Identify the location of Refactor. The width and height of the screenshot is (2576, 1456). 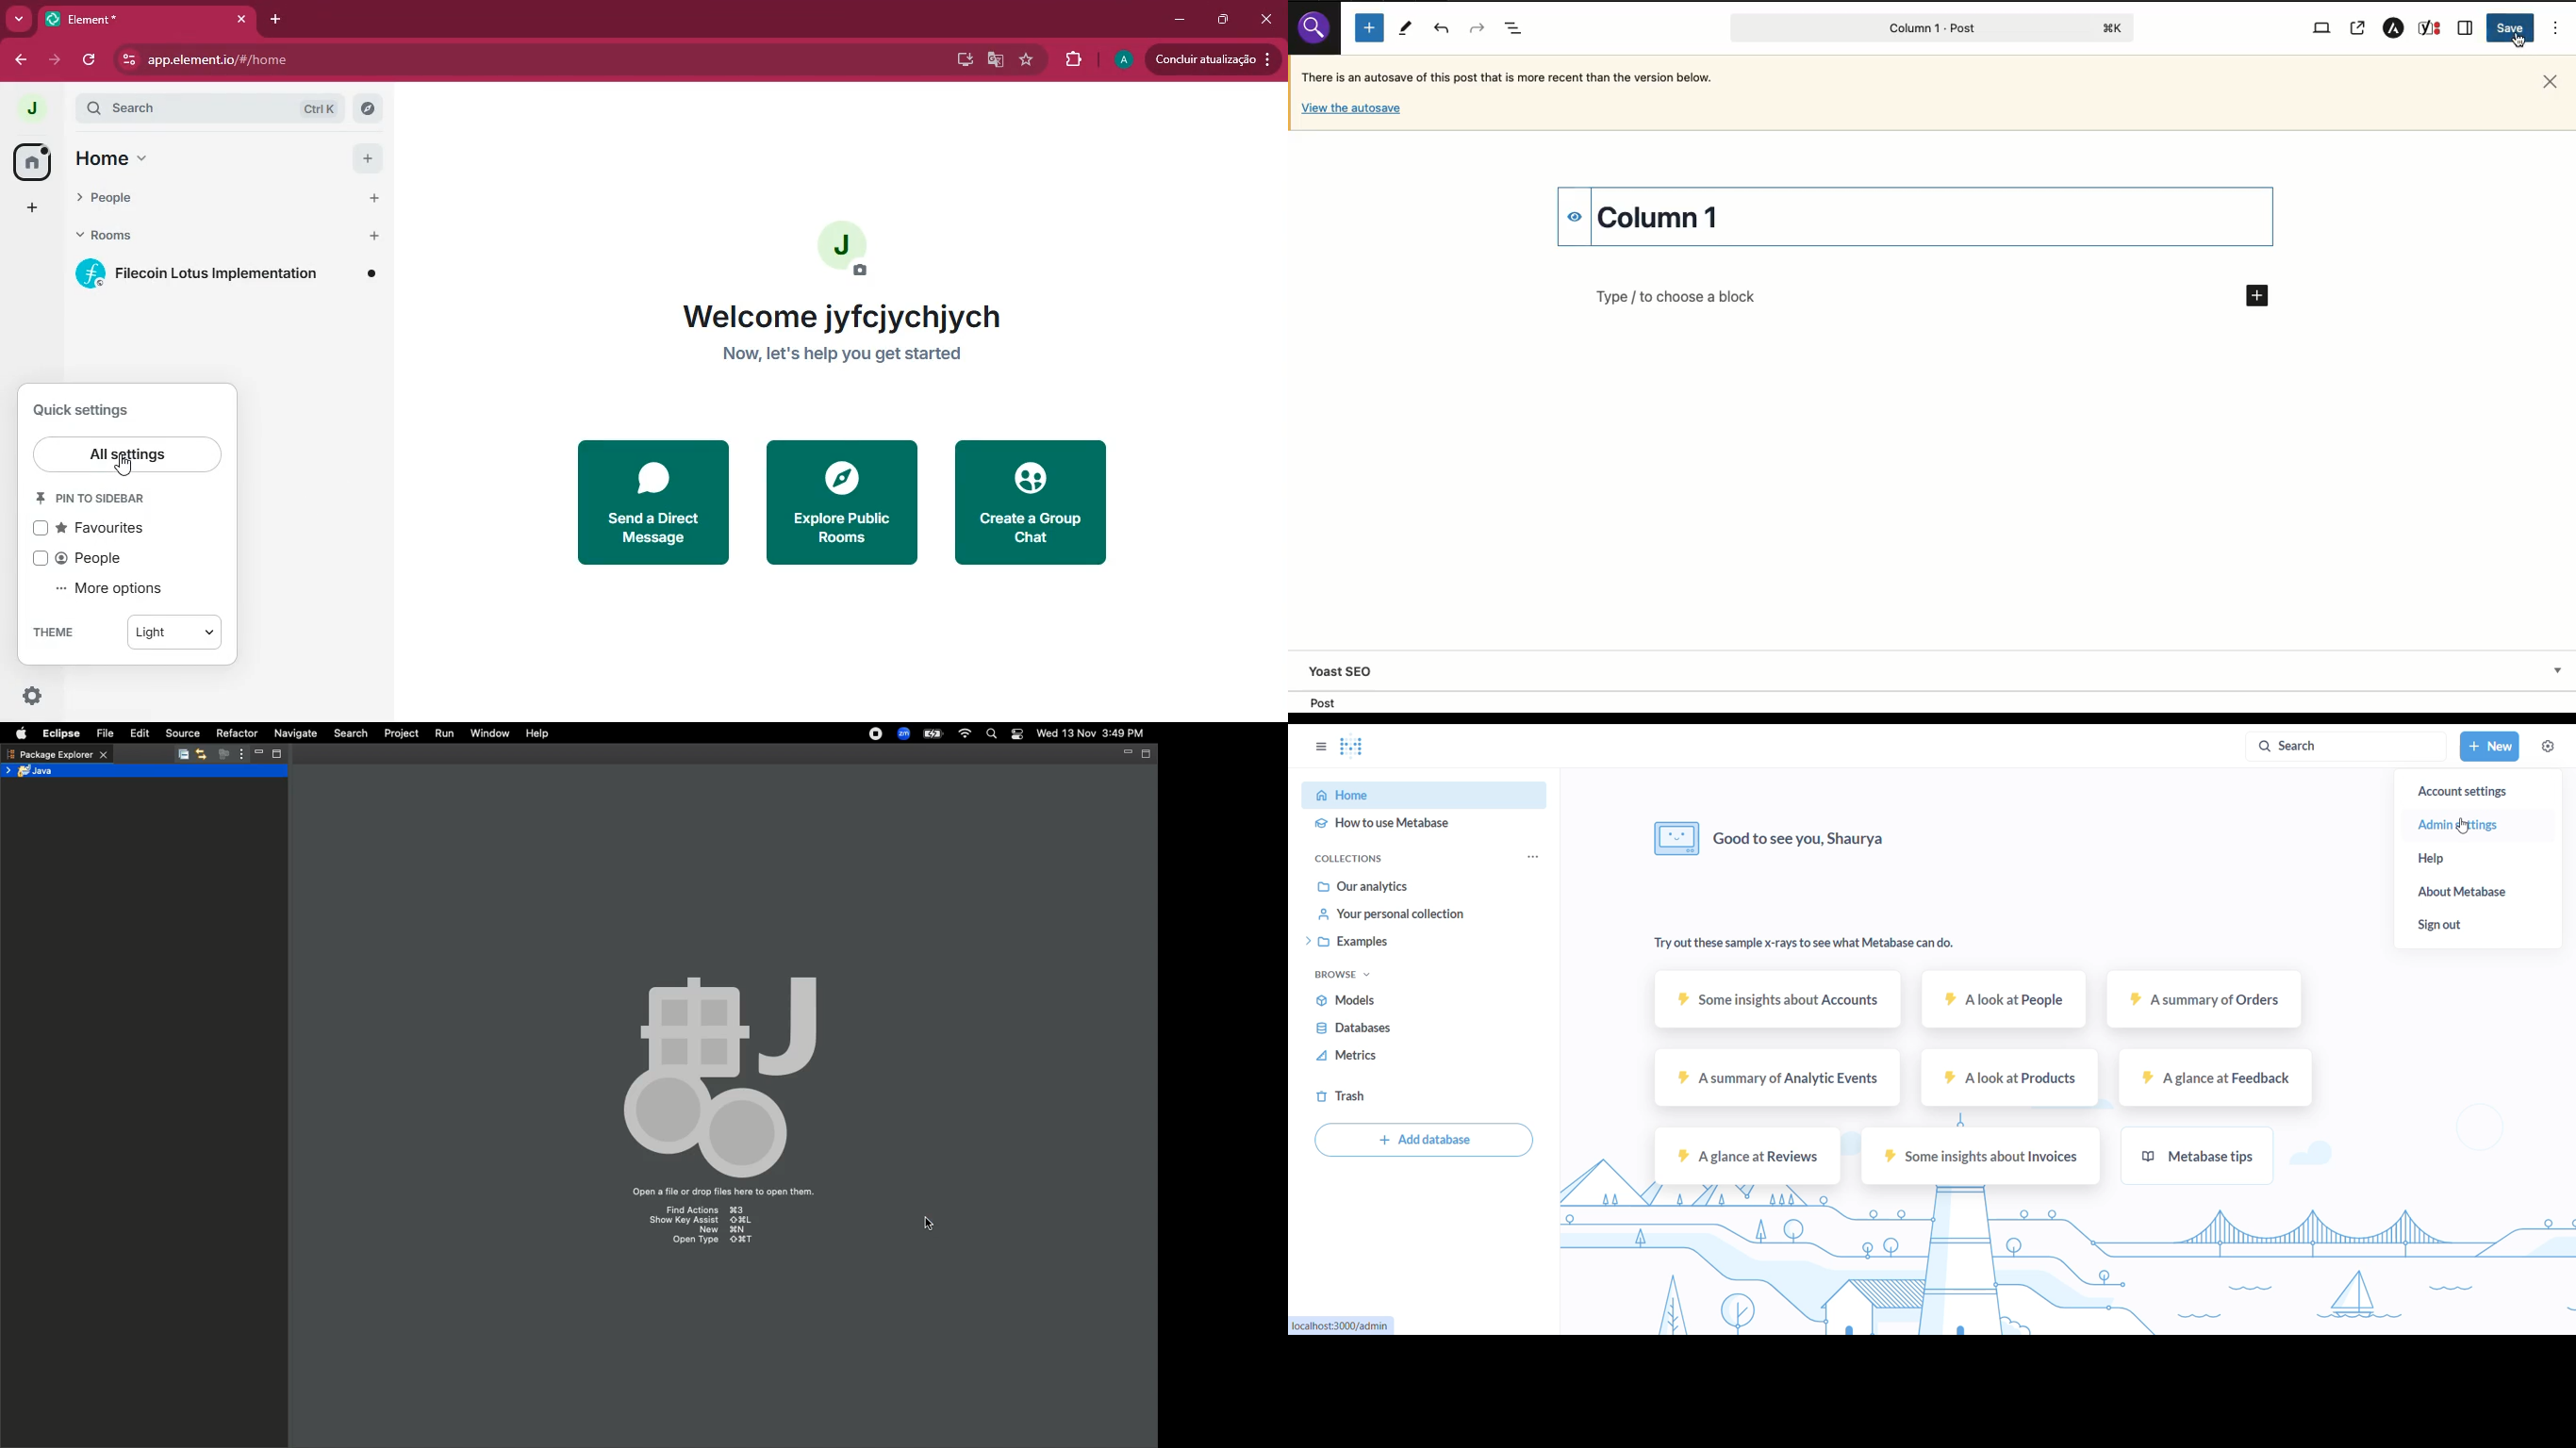
(237, 734).